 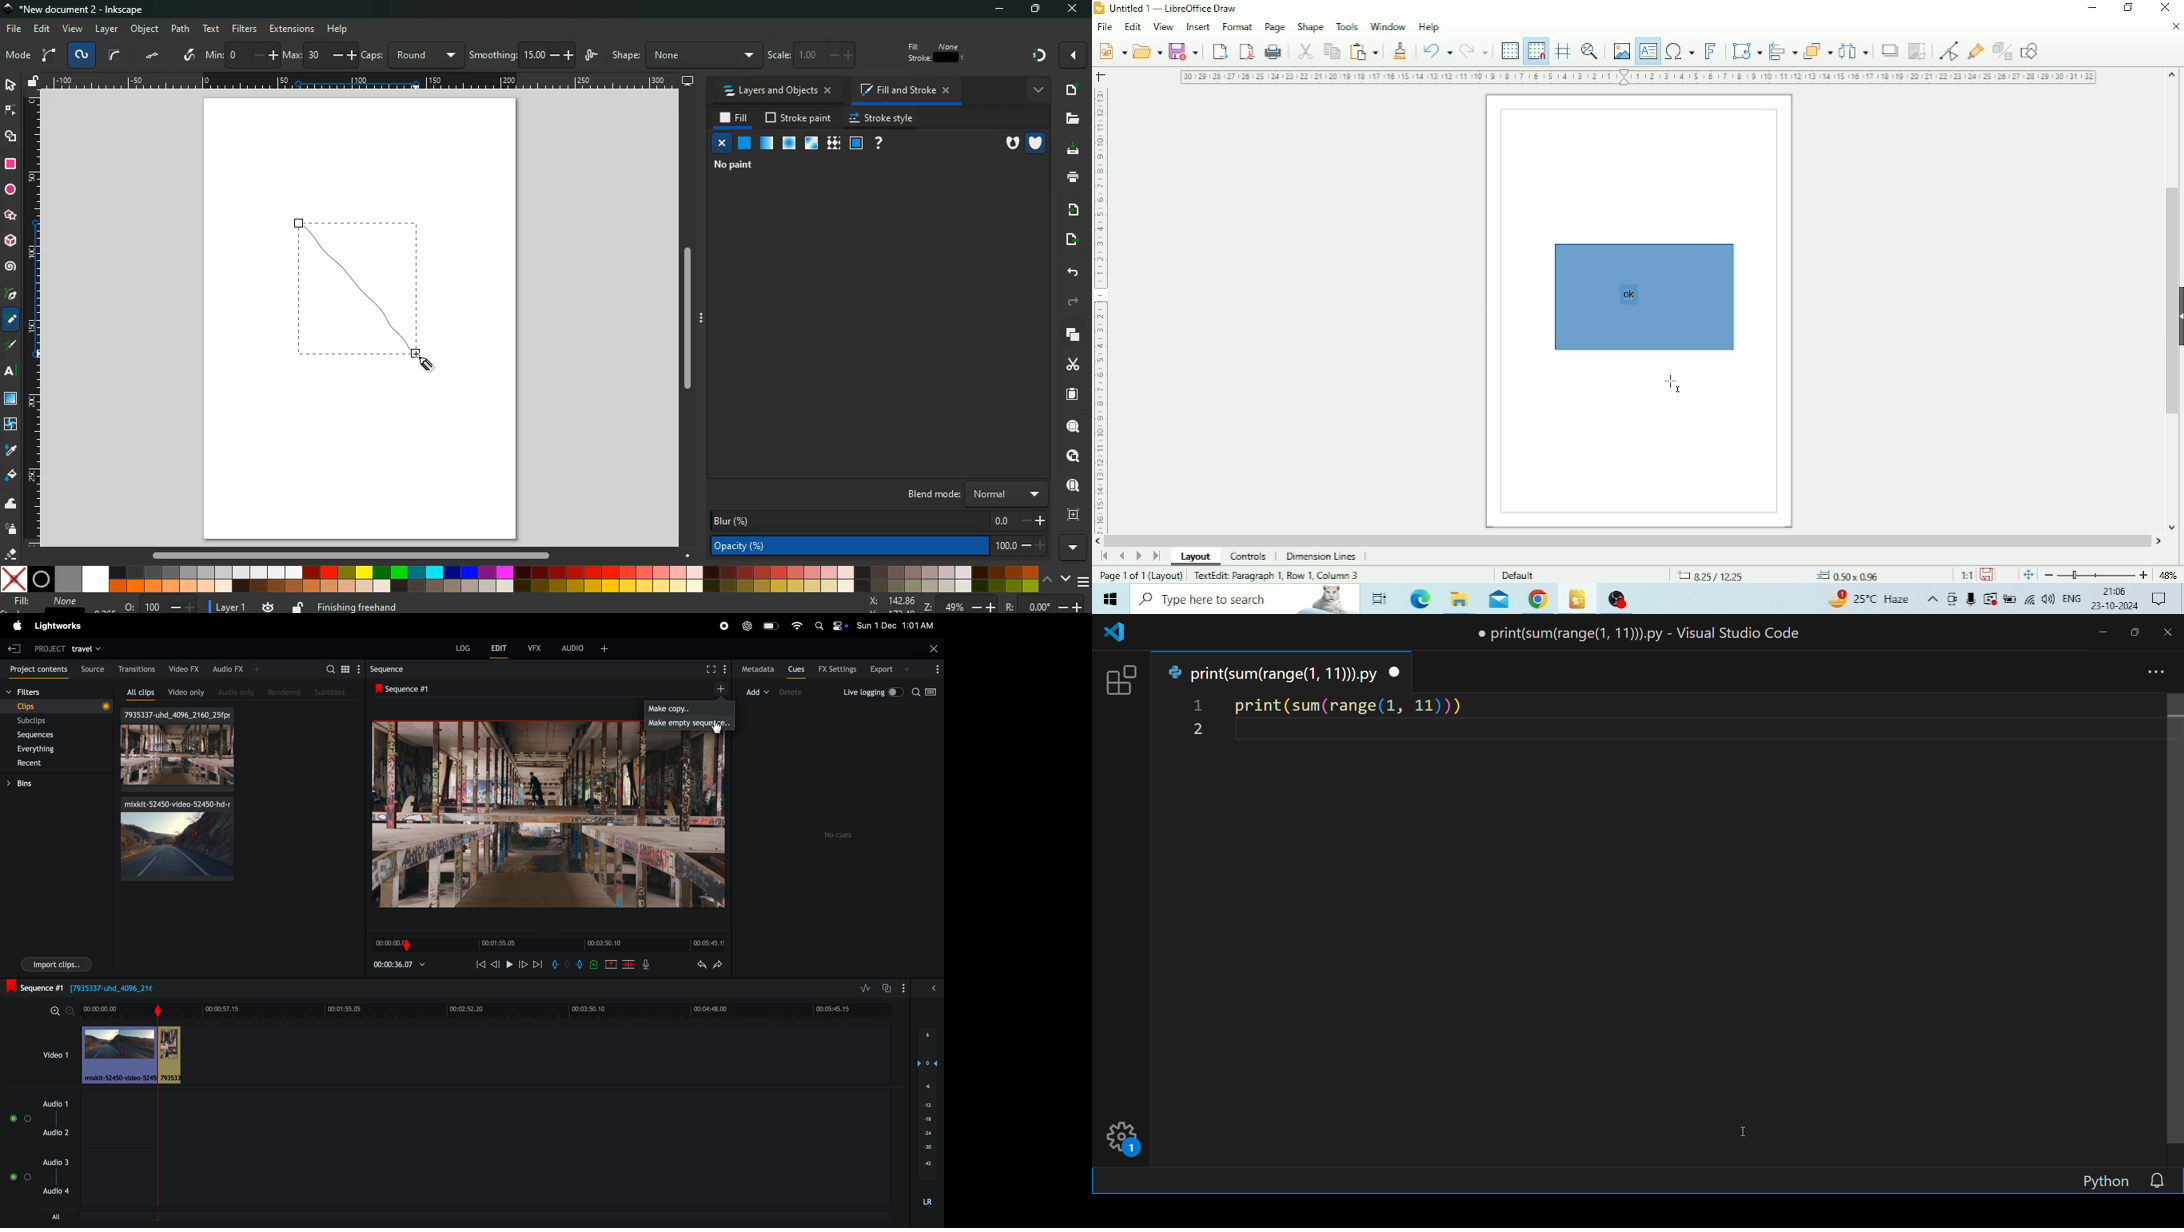 What do you see at coordinates (856, 143) in the screenshot?
I see `frame` at bounding box center [856, 143].